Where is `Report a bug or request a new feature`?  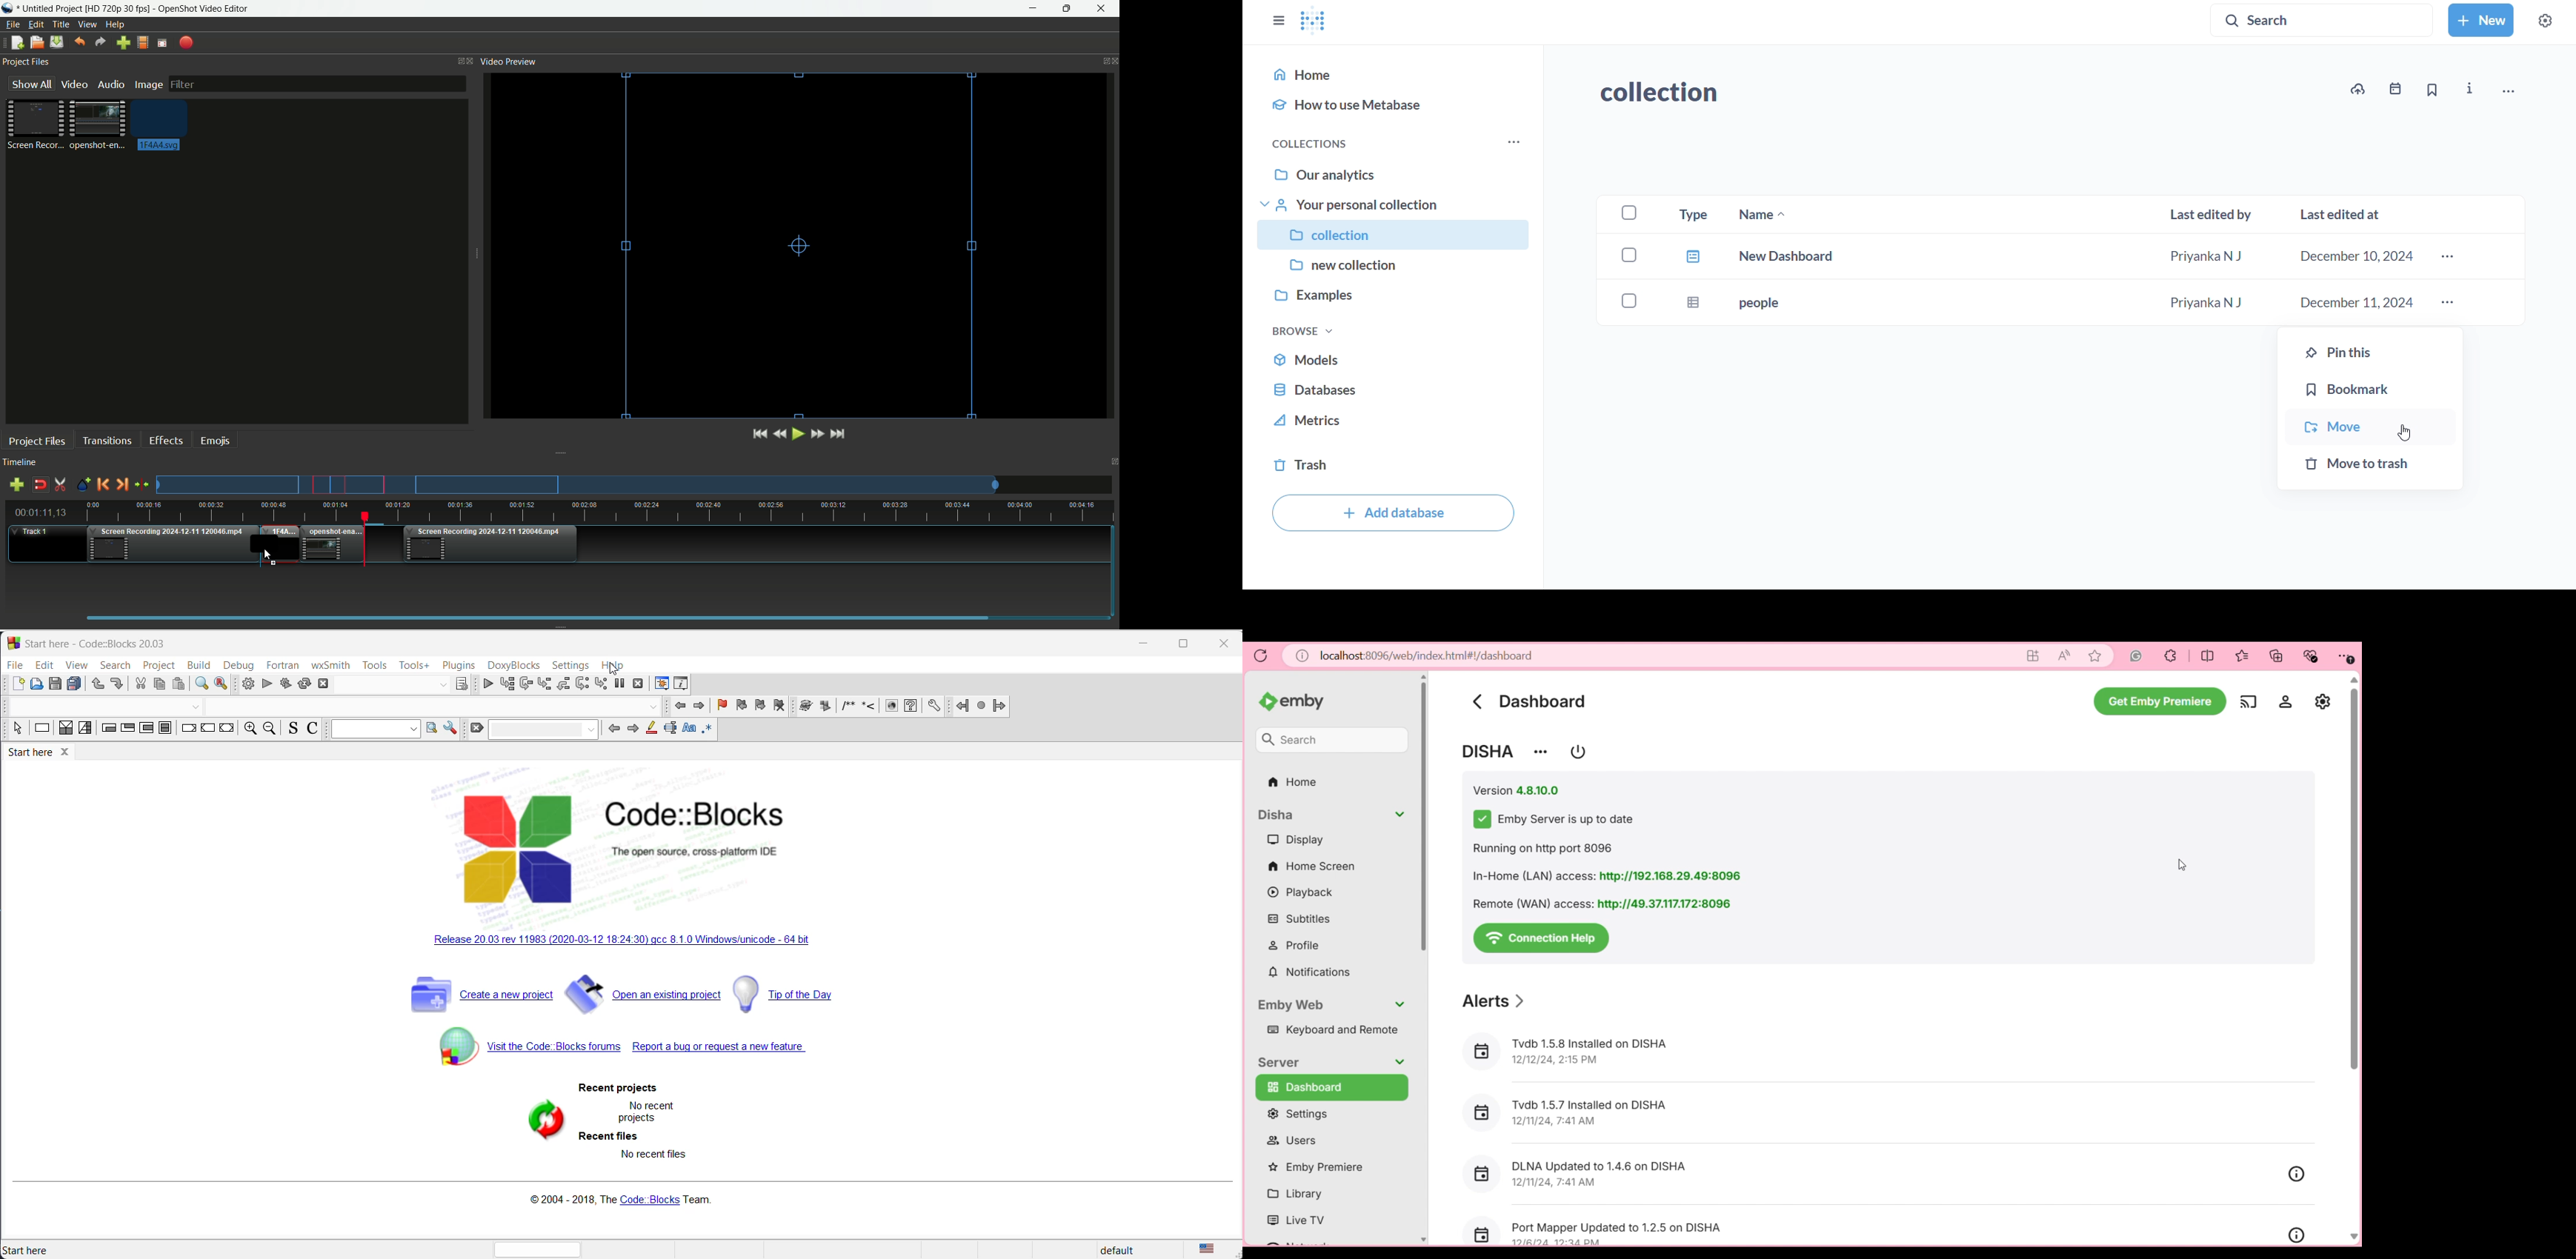
Report a bug or request a new feature is located at coordinates (722, 1048).